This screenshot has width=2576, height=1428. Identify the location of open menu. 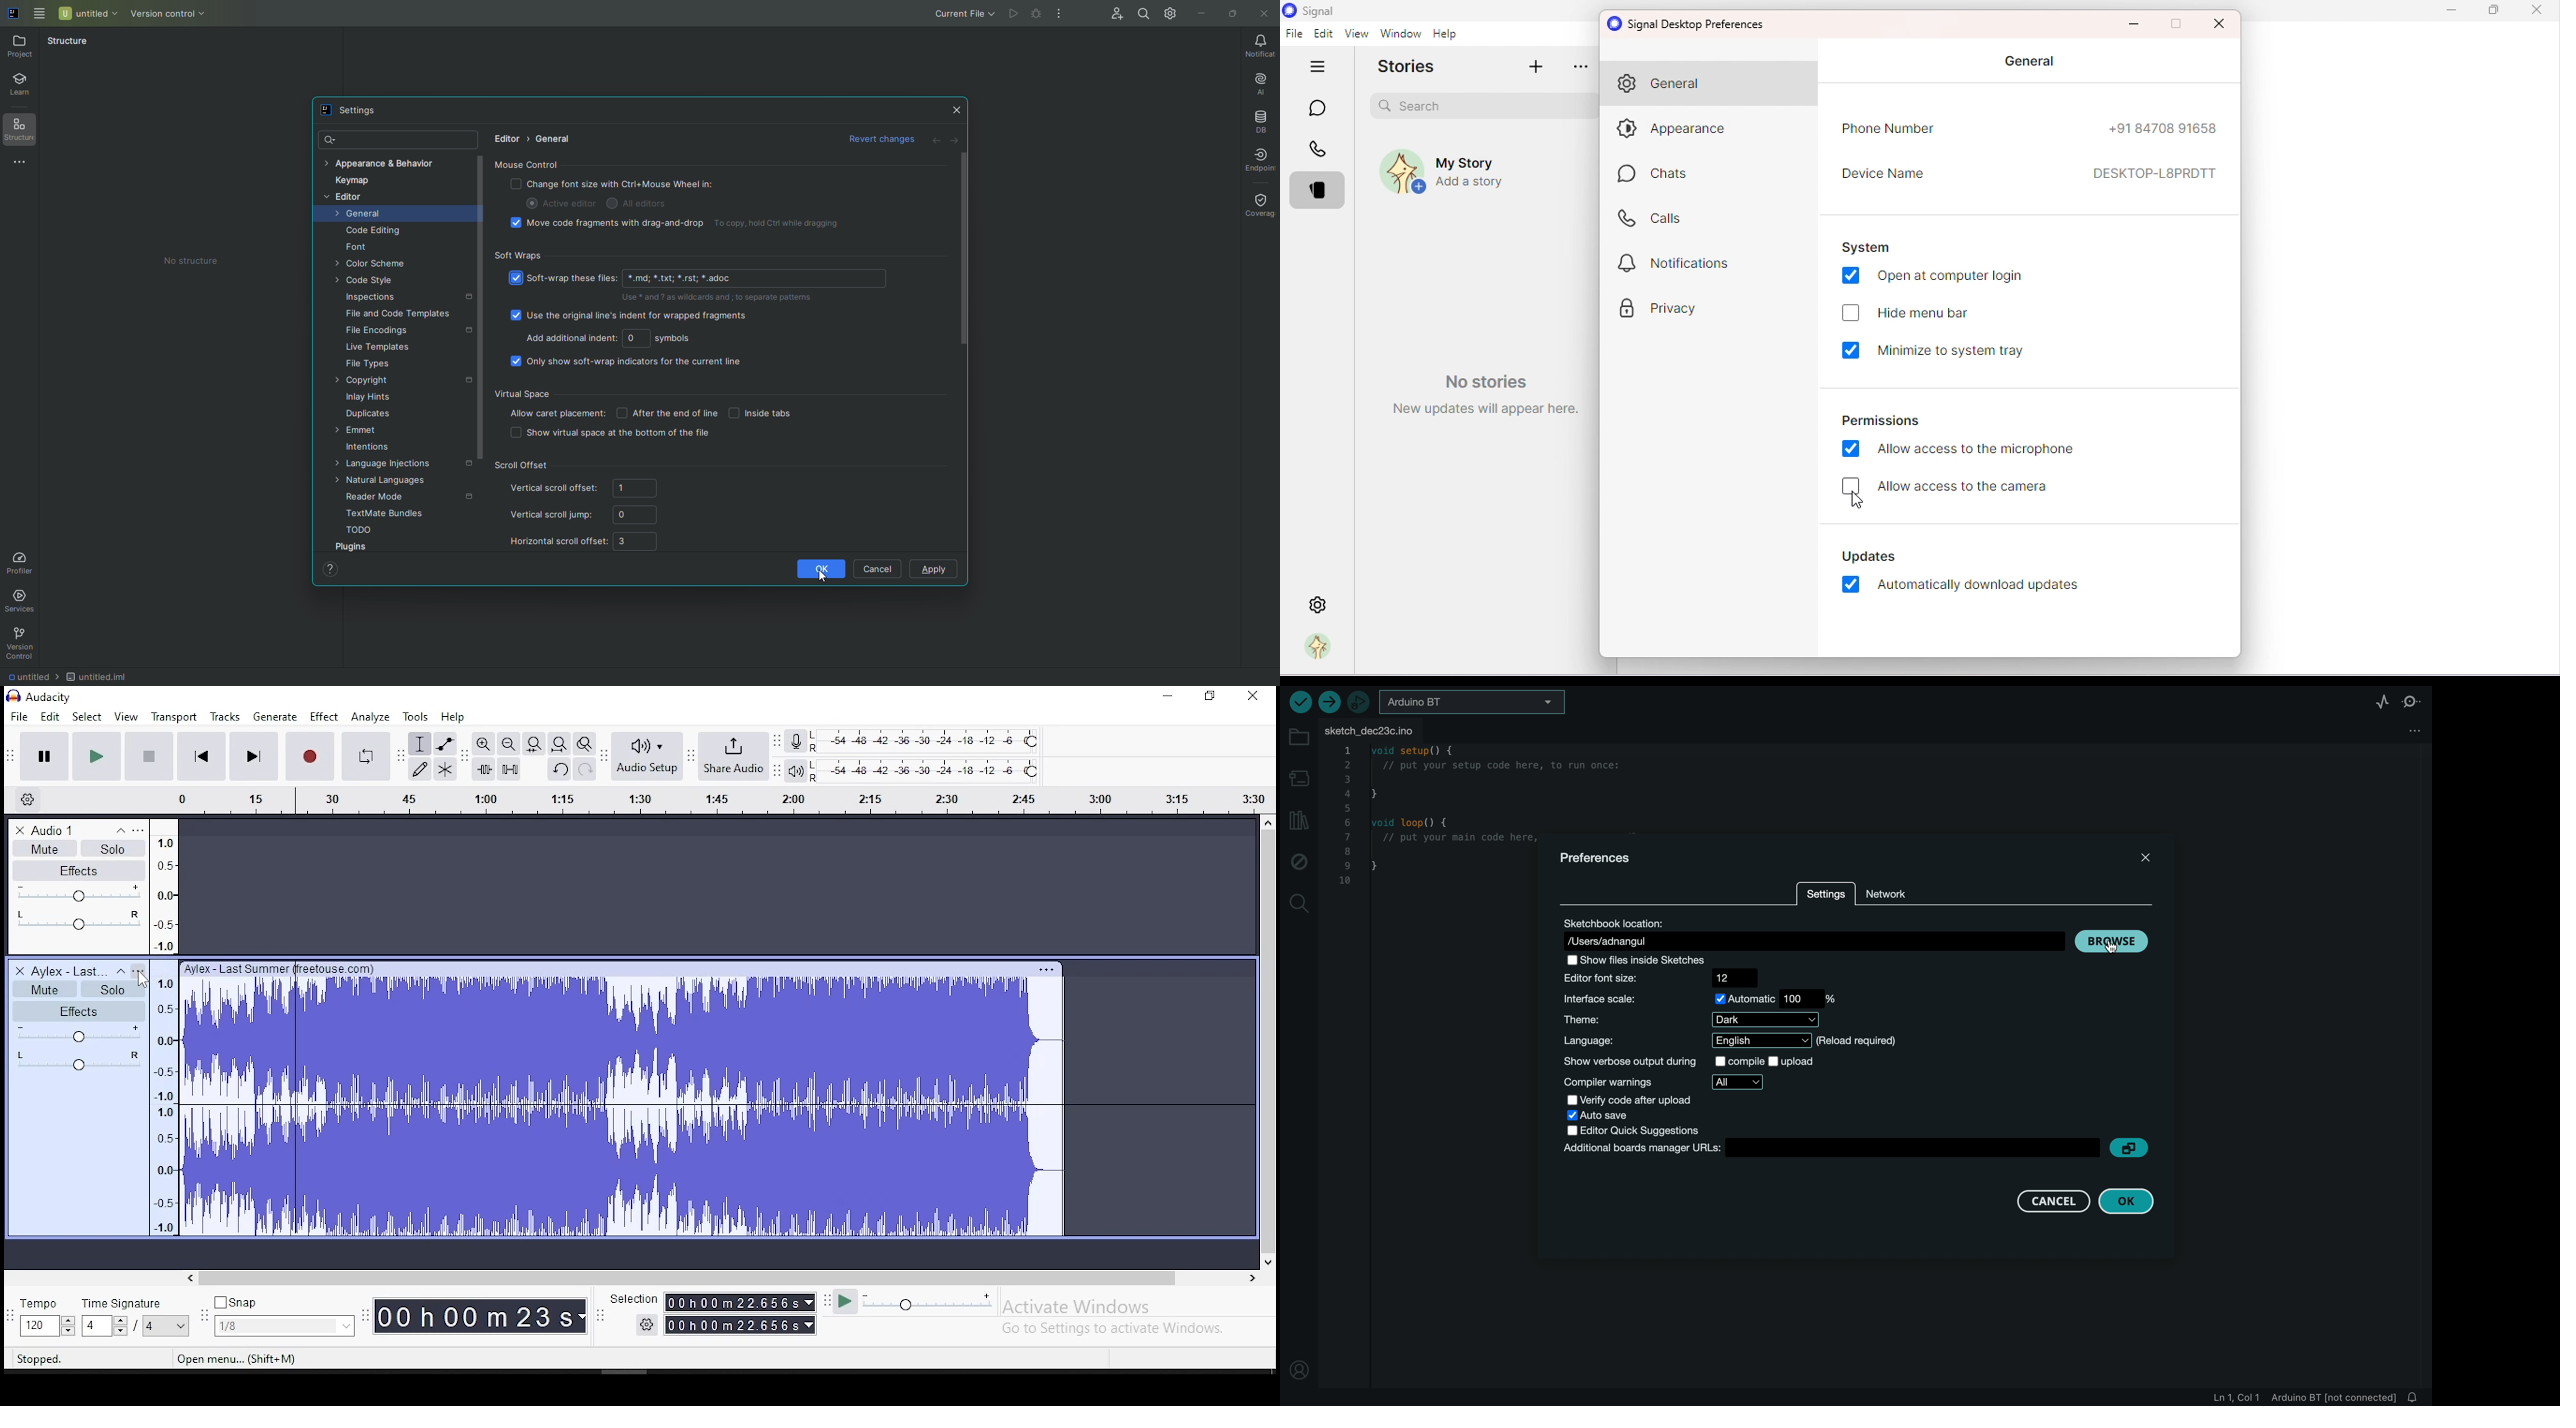
(698, 802).